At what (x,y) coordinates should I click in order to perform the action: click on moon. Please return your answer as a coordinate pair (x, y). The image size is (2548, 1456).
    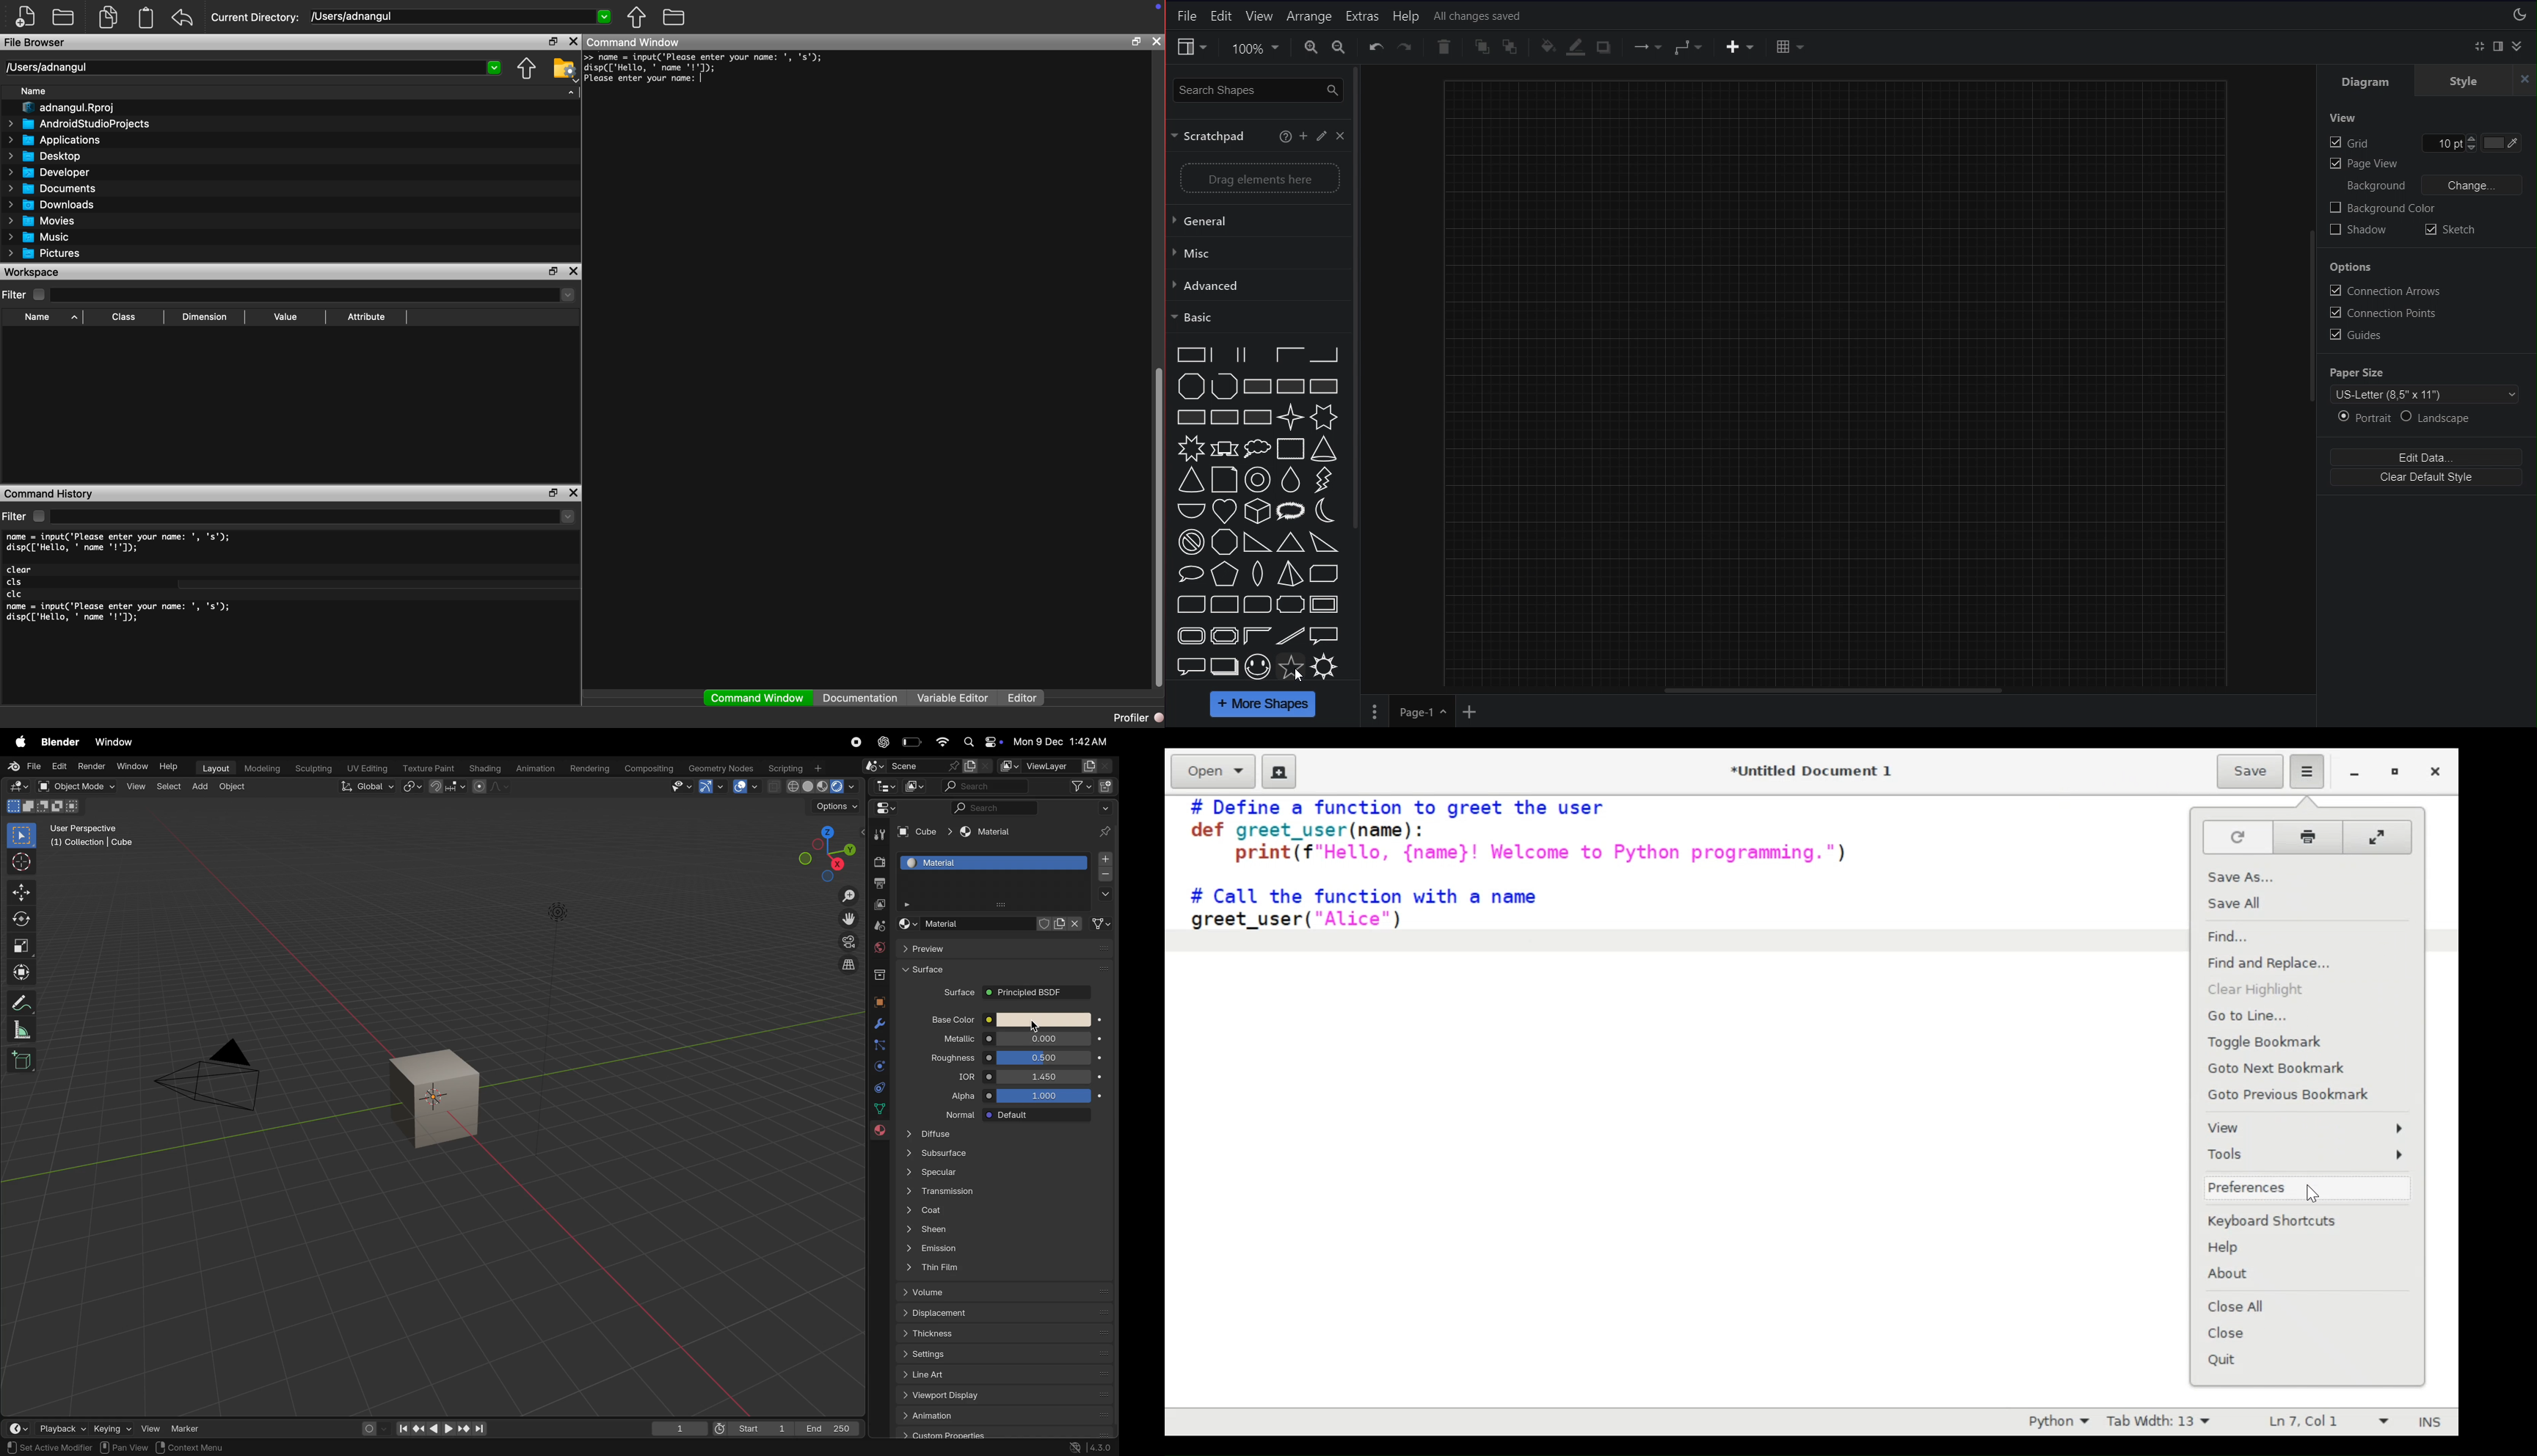
    Looking at the image, I should click on (1324, 511).